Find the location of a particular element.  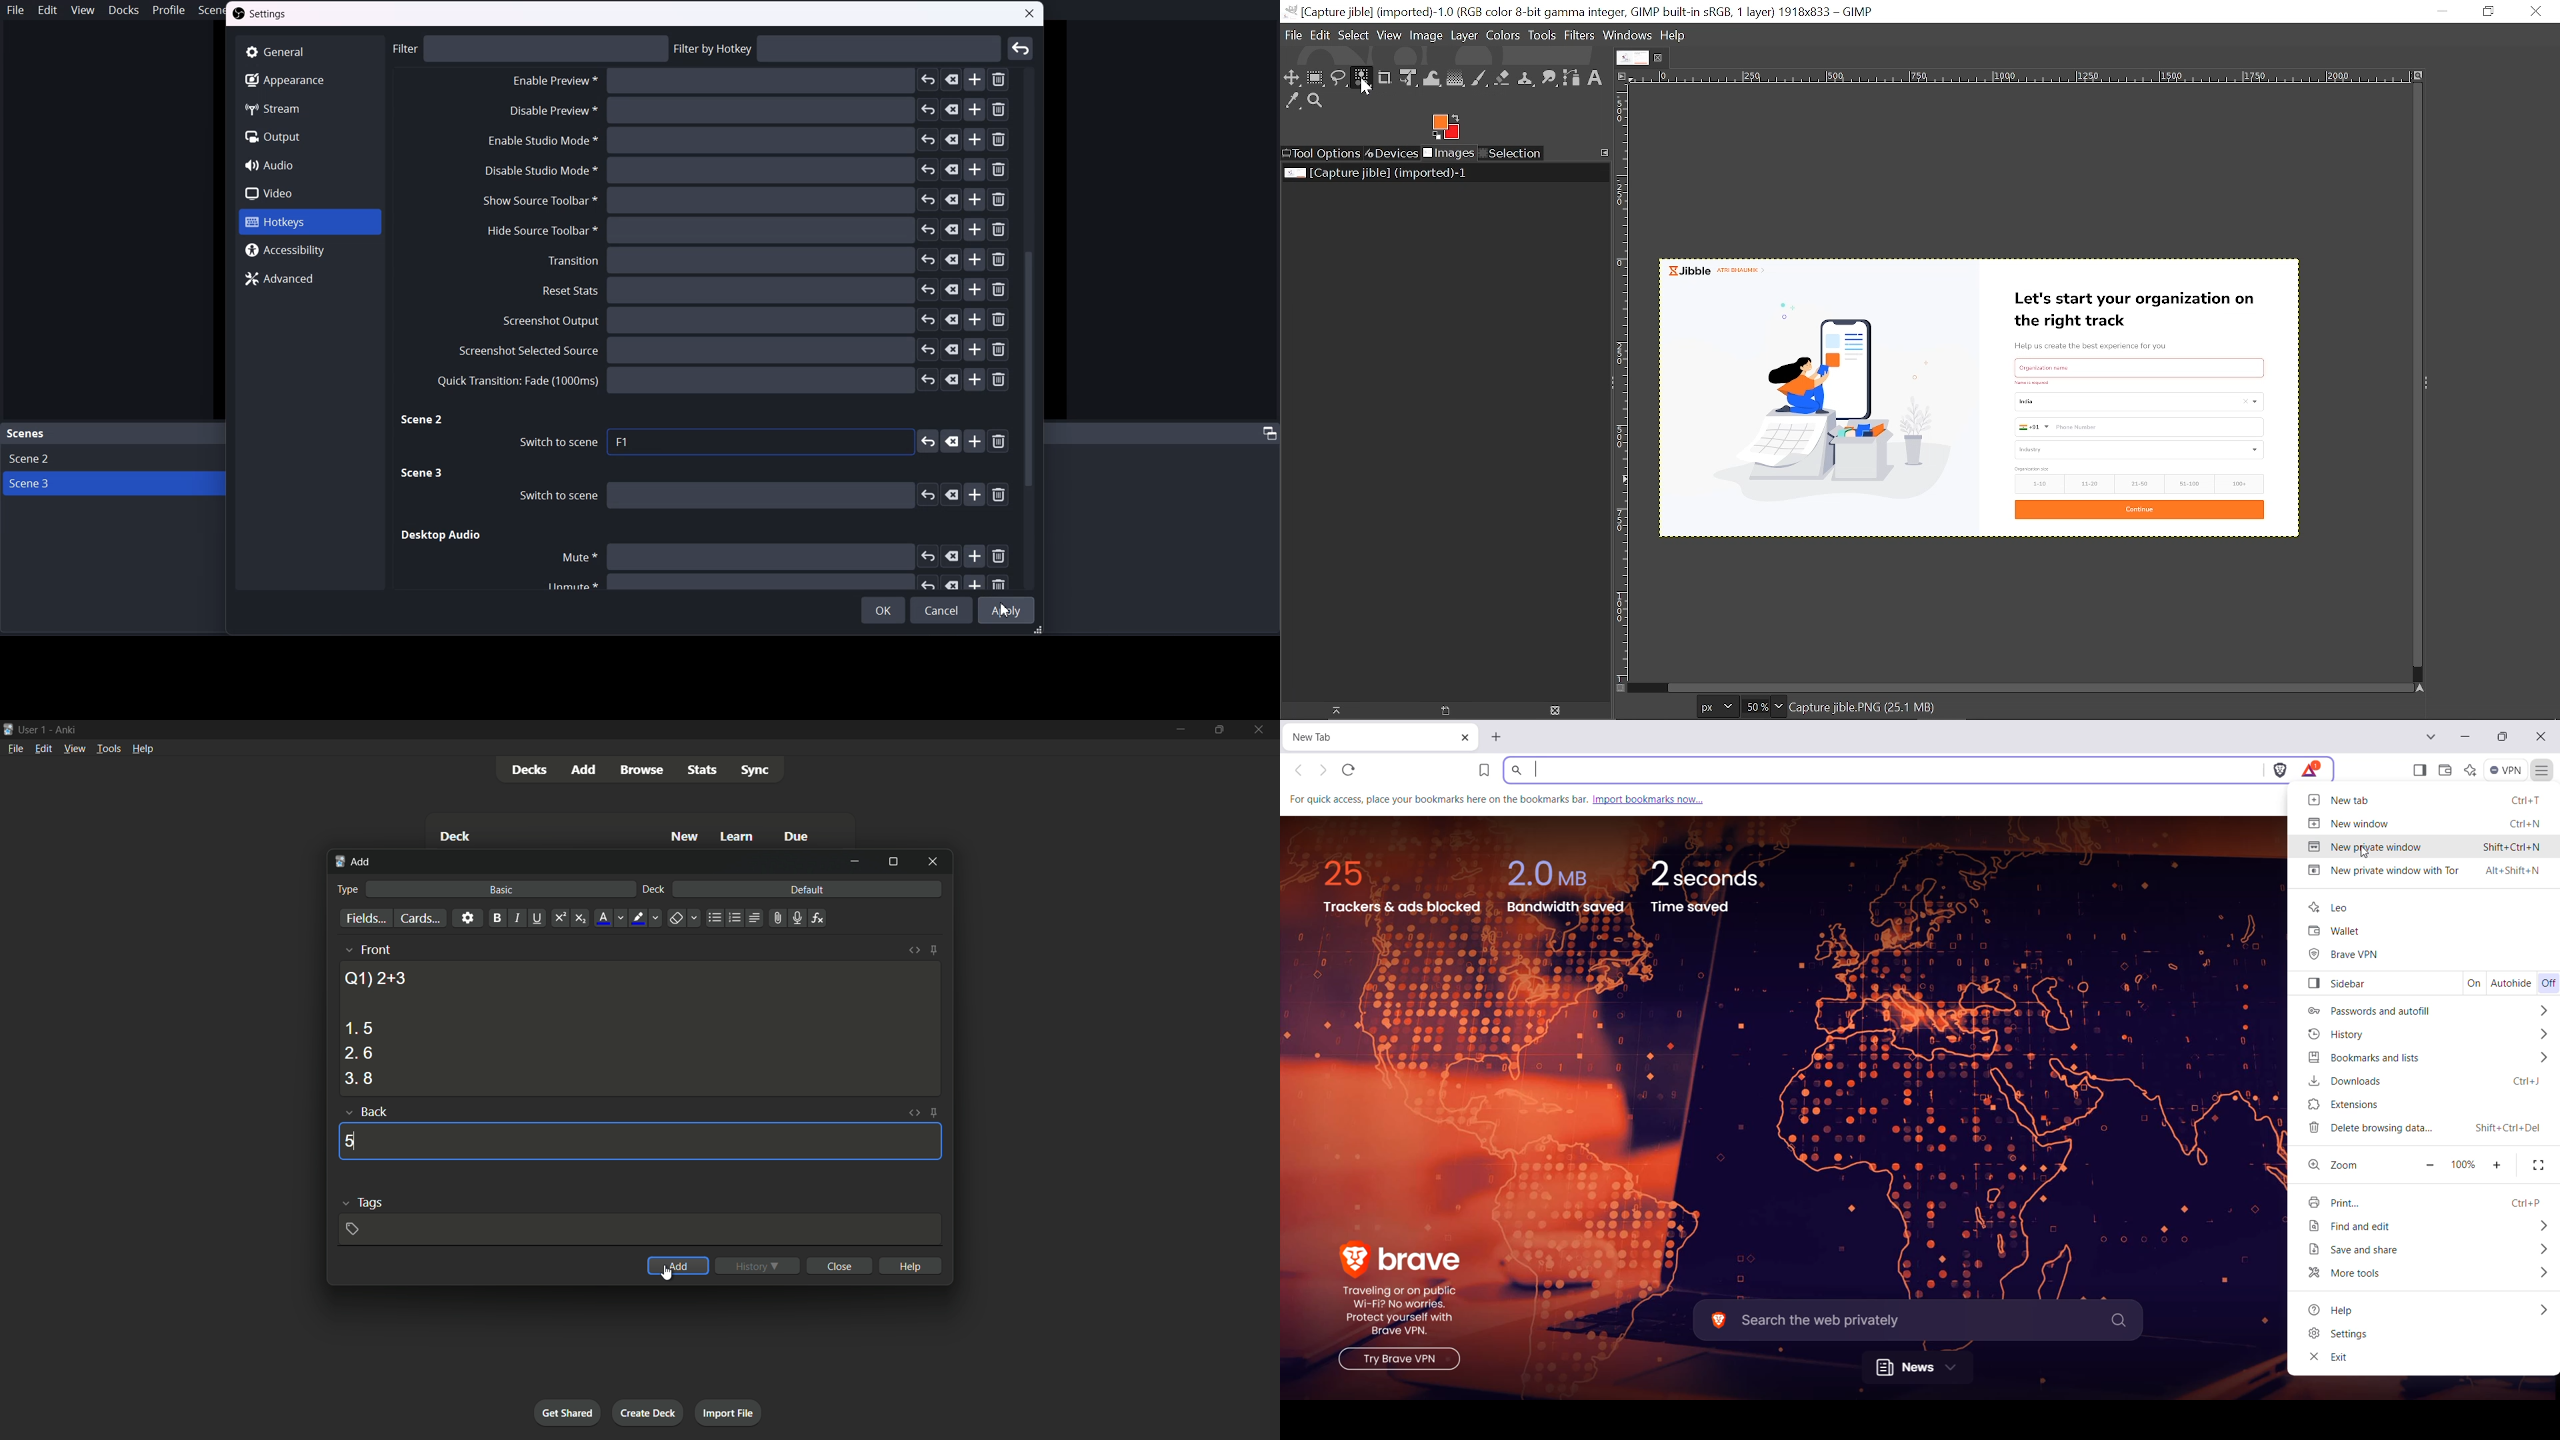

More Options is located at coordinates (2543, 1035).